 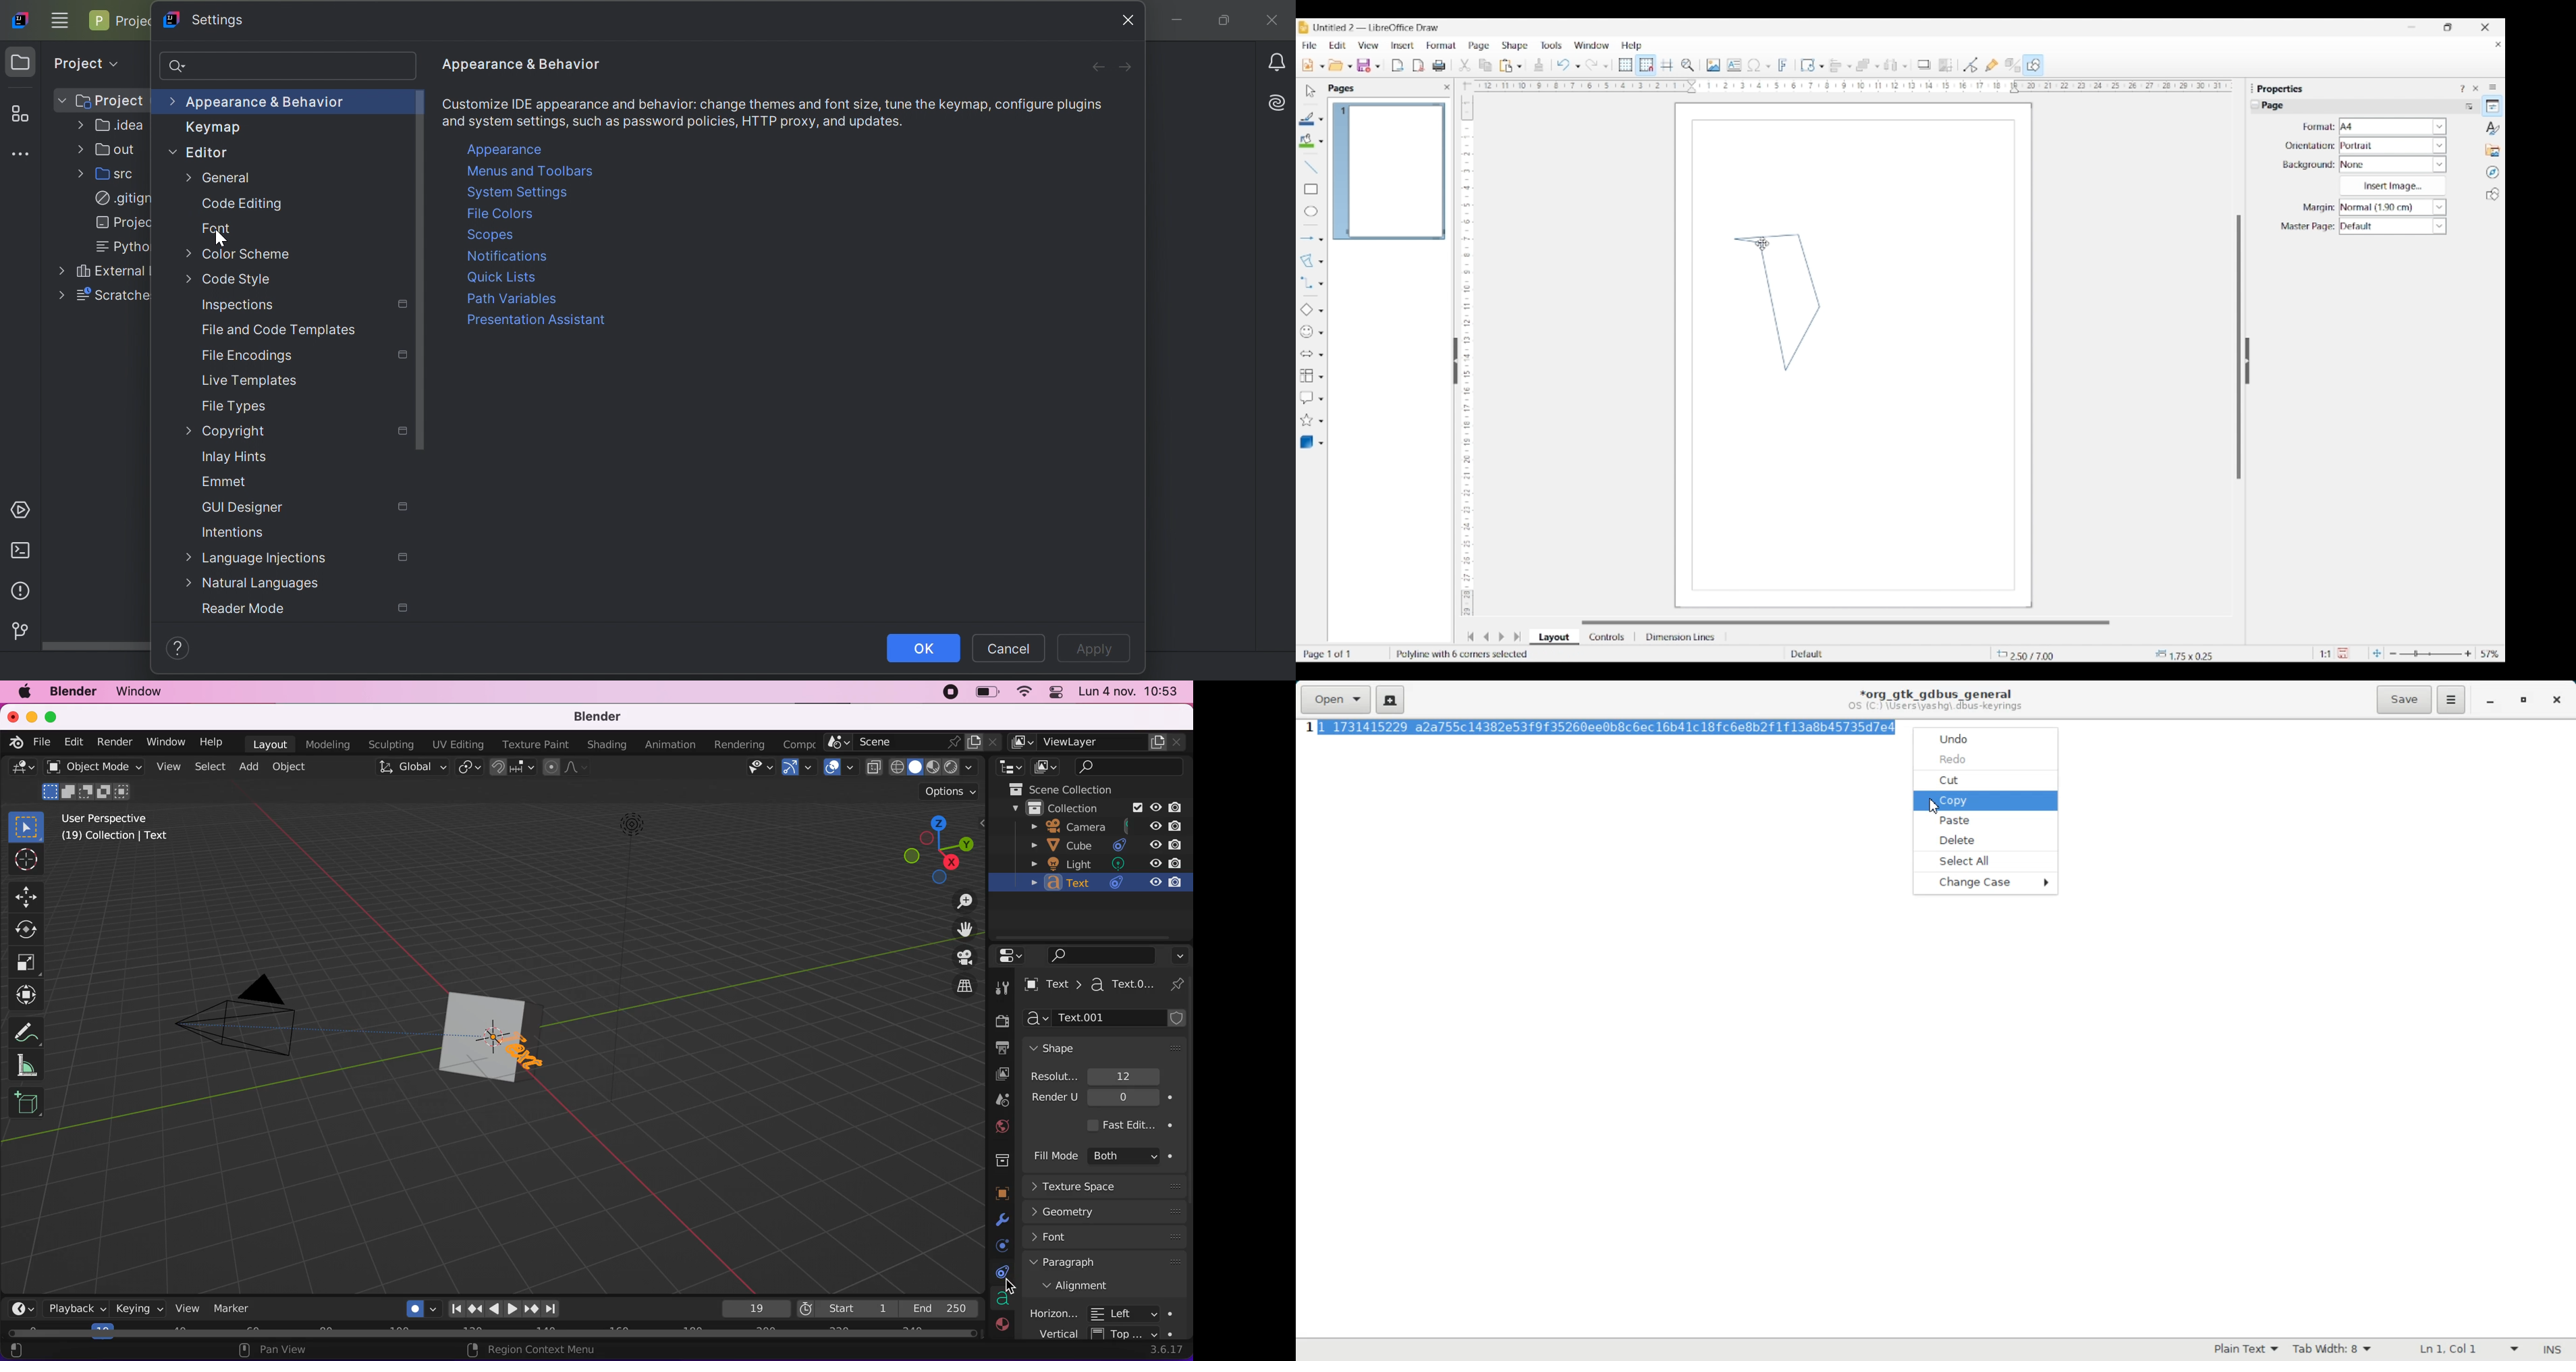 What do you see at coordinates (1306, 282) in the screenshot?
I see `Selected connector` at bounding box center [1306, 282].